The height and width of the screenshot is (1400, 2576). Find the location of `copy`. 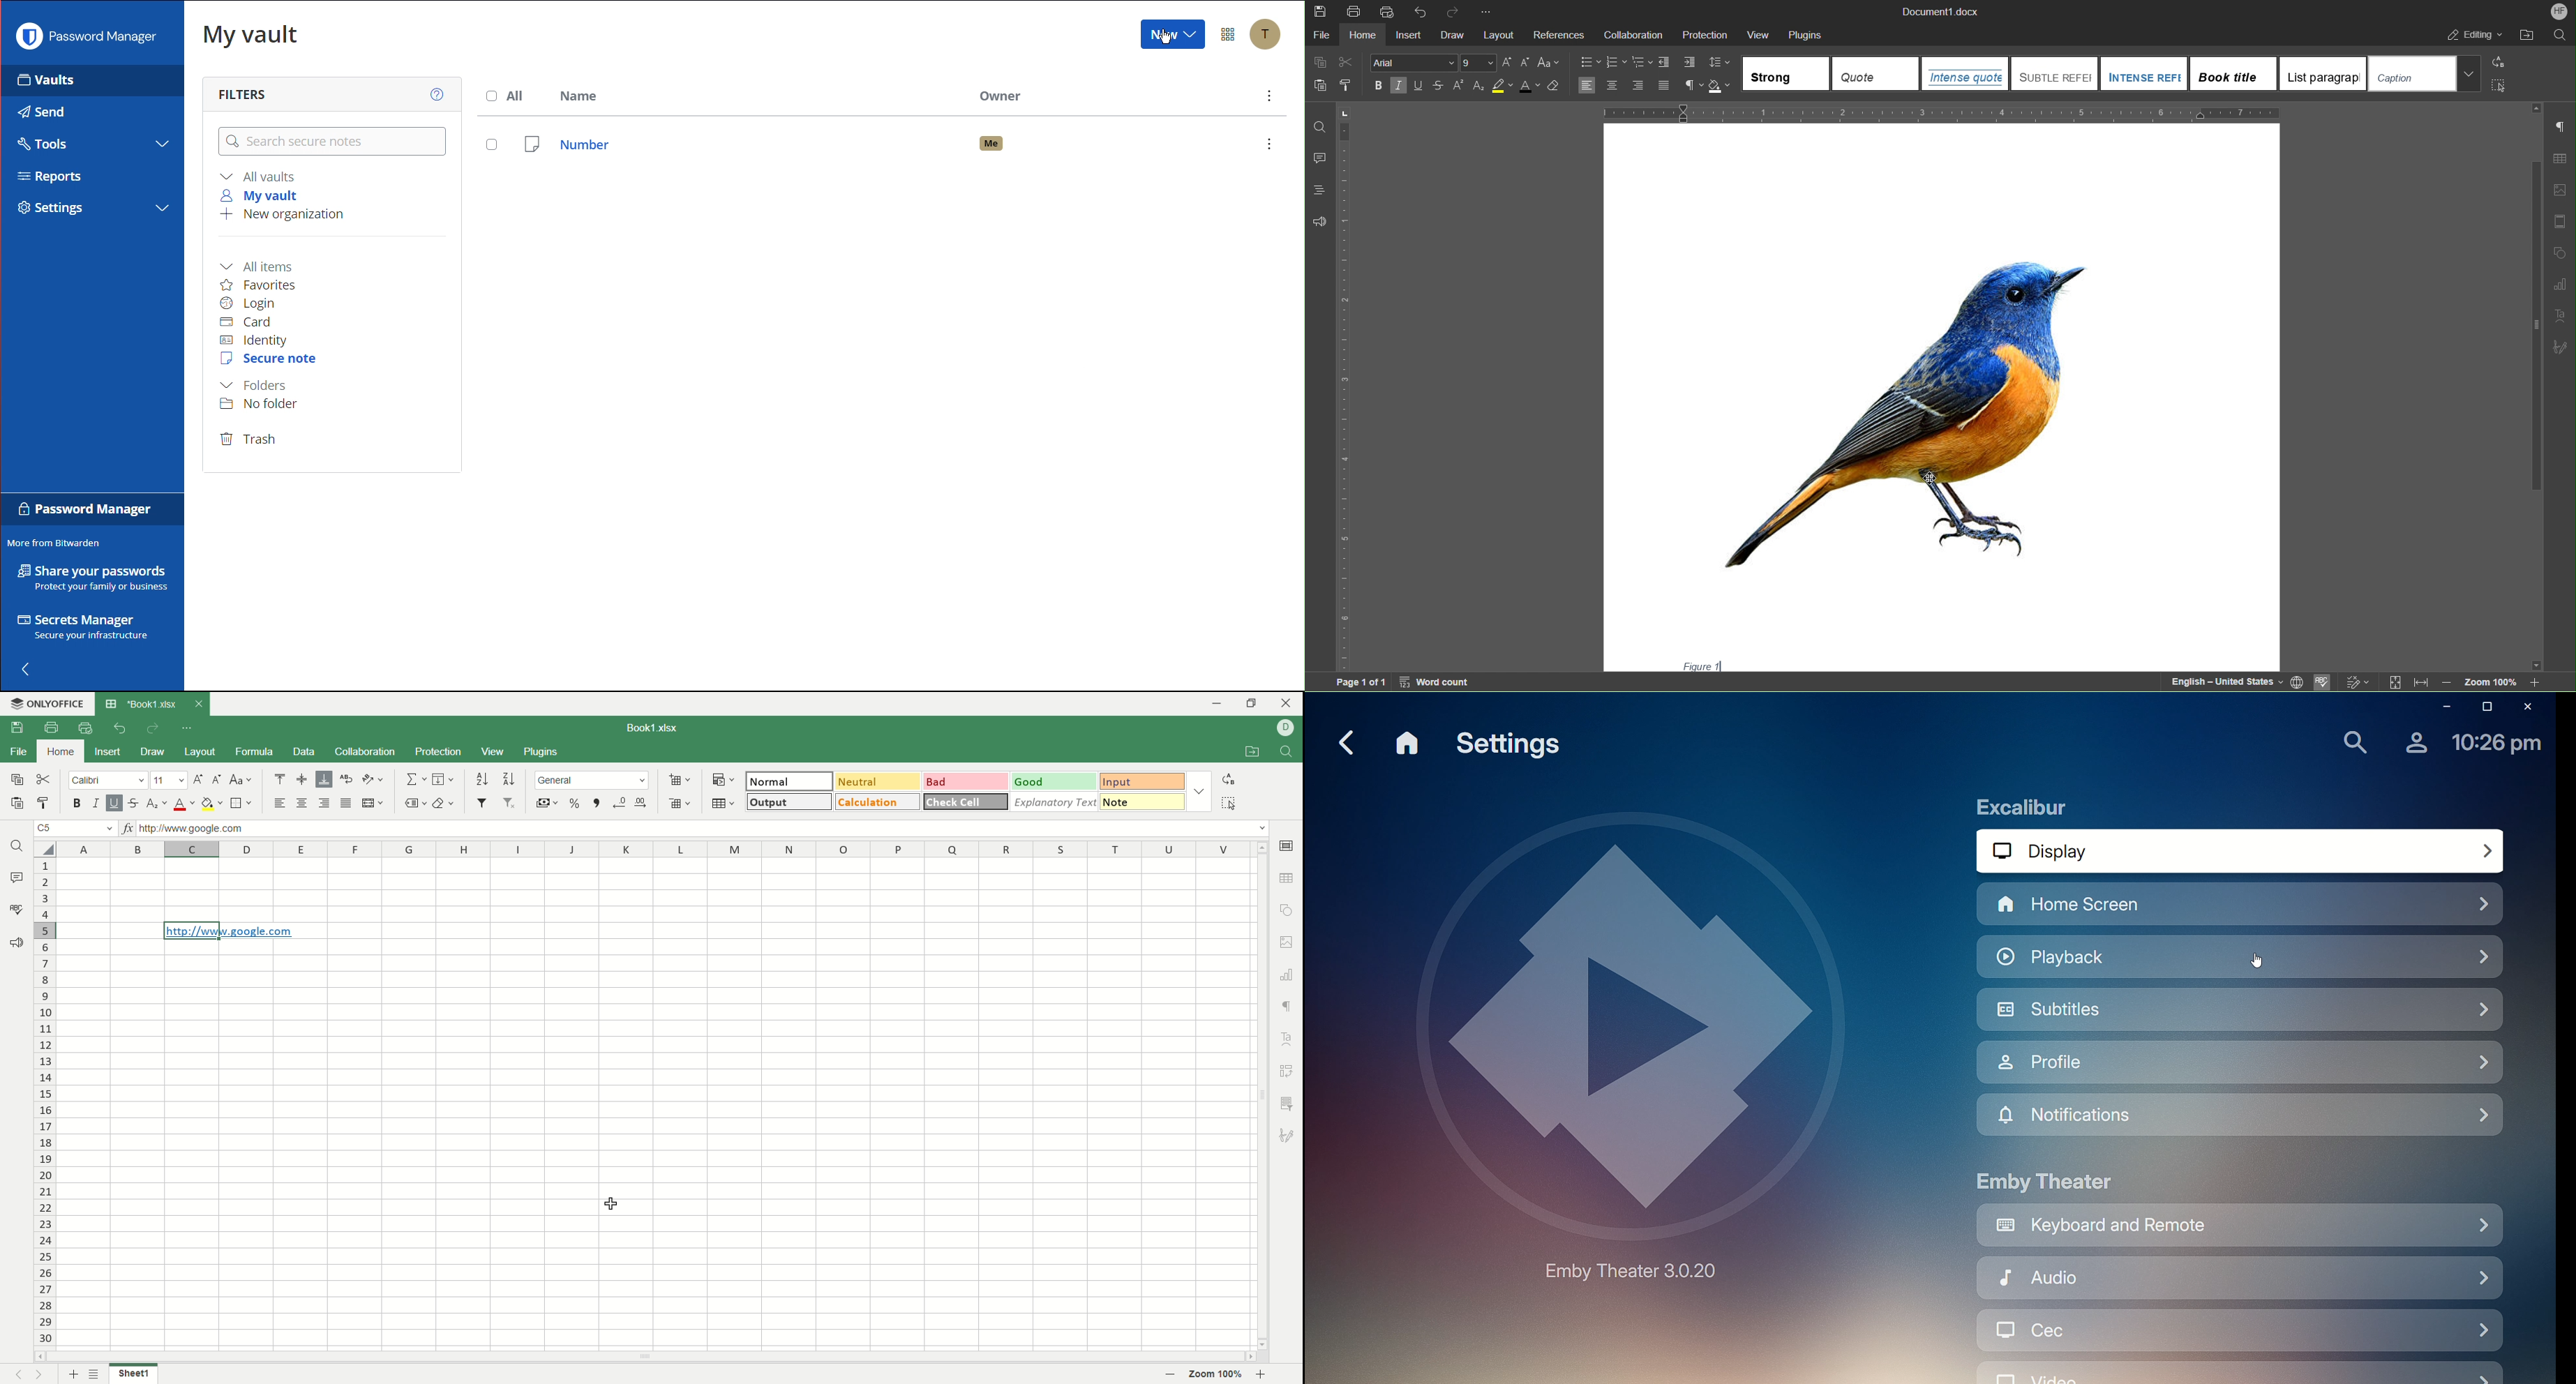

copy is located at coordinates (16, 782).